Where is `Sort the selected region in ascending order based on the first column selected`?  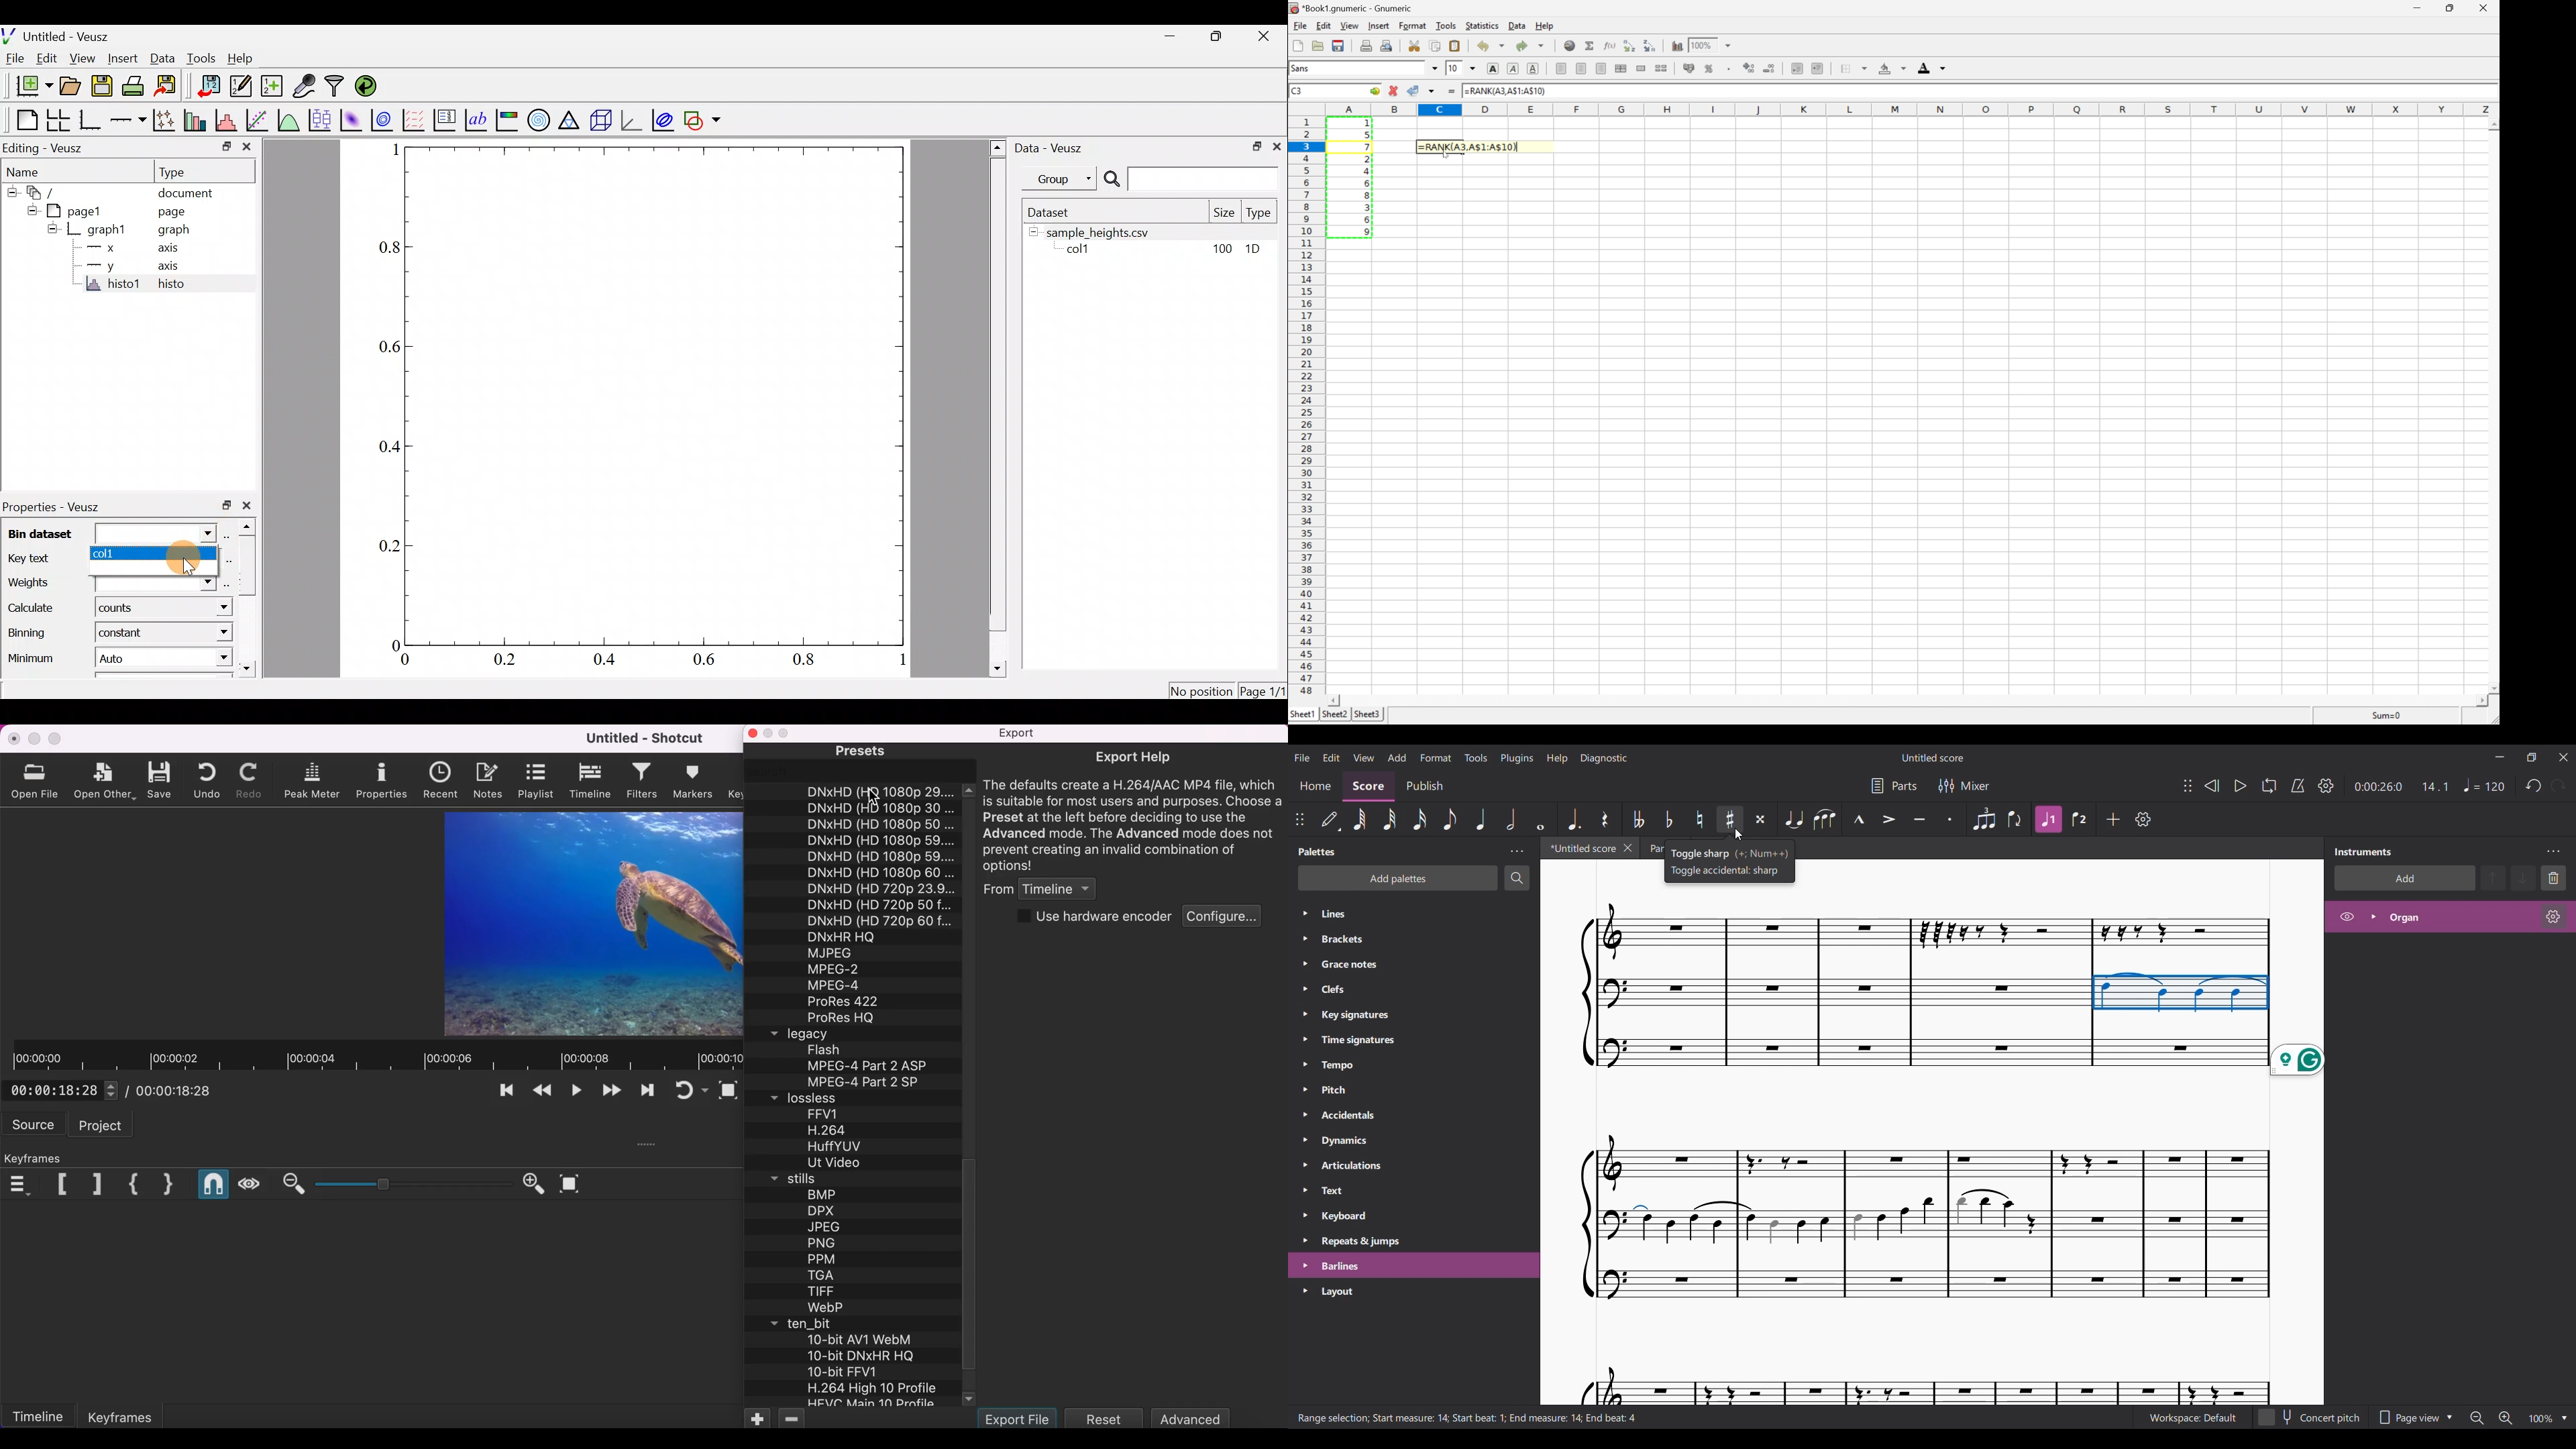 Sort the selected region in ascending order based on the first column selected is located at coordinates (1629, 46).